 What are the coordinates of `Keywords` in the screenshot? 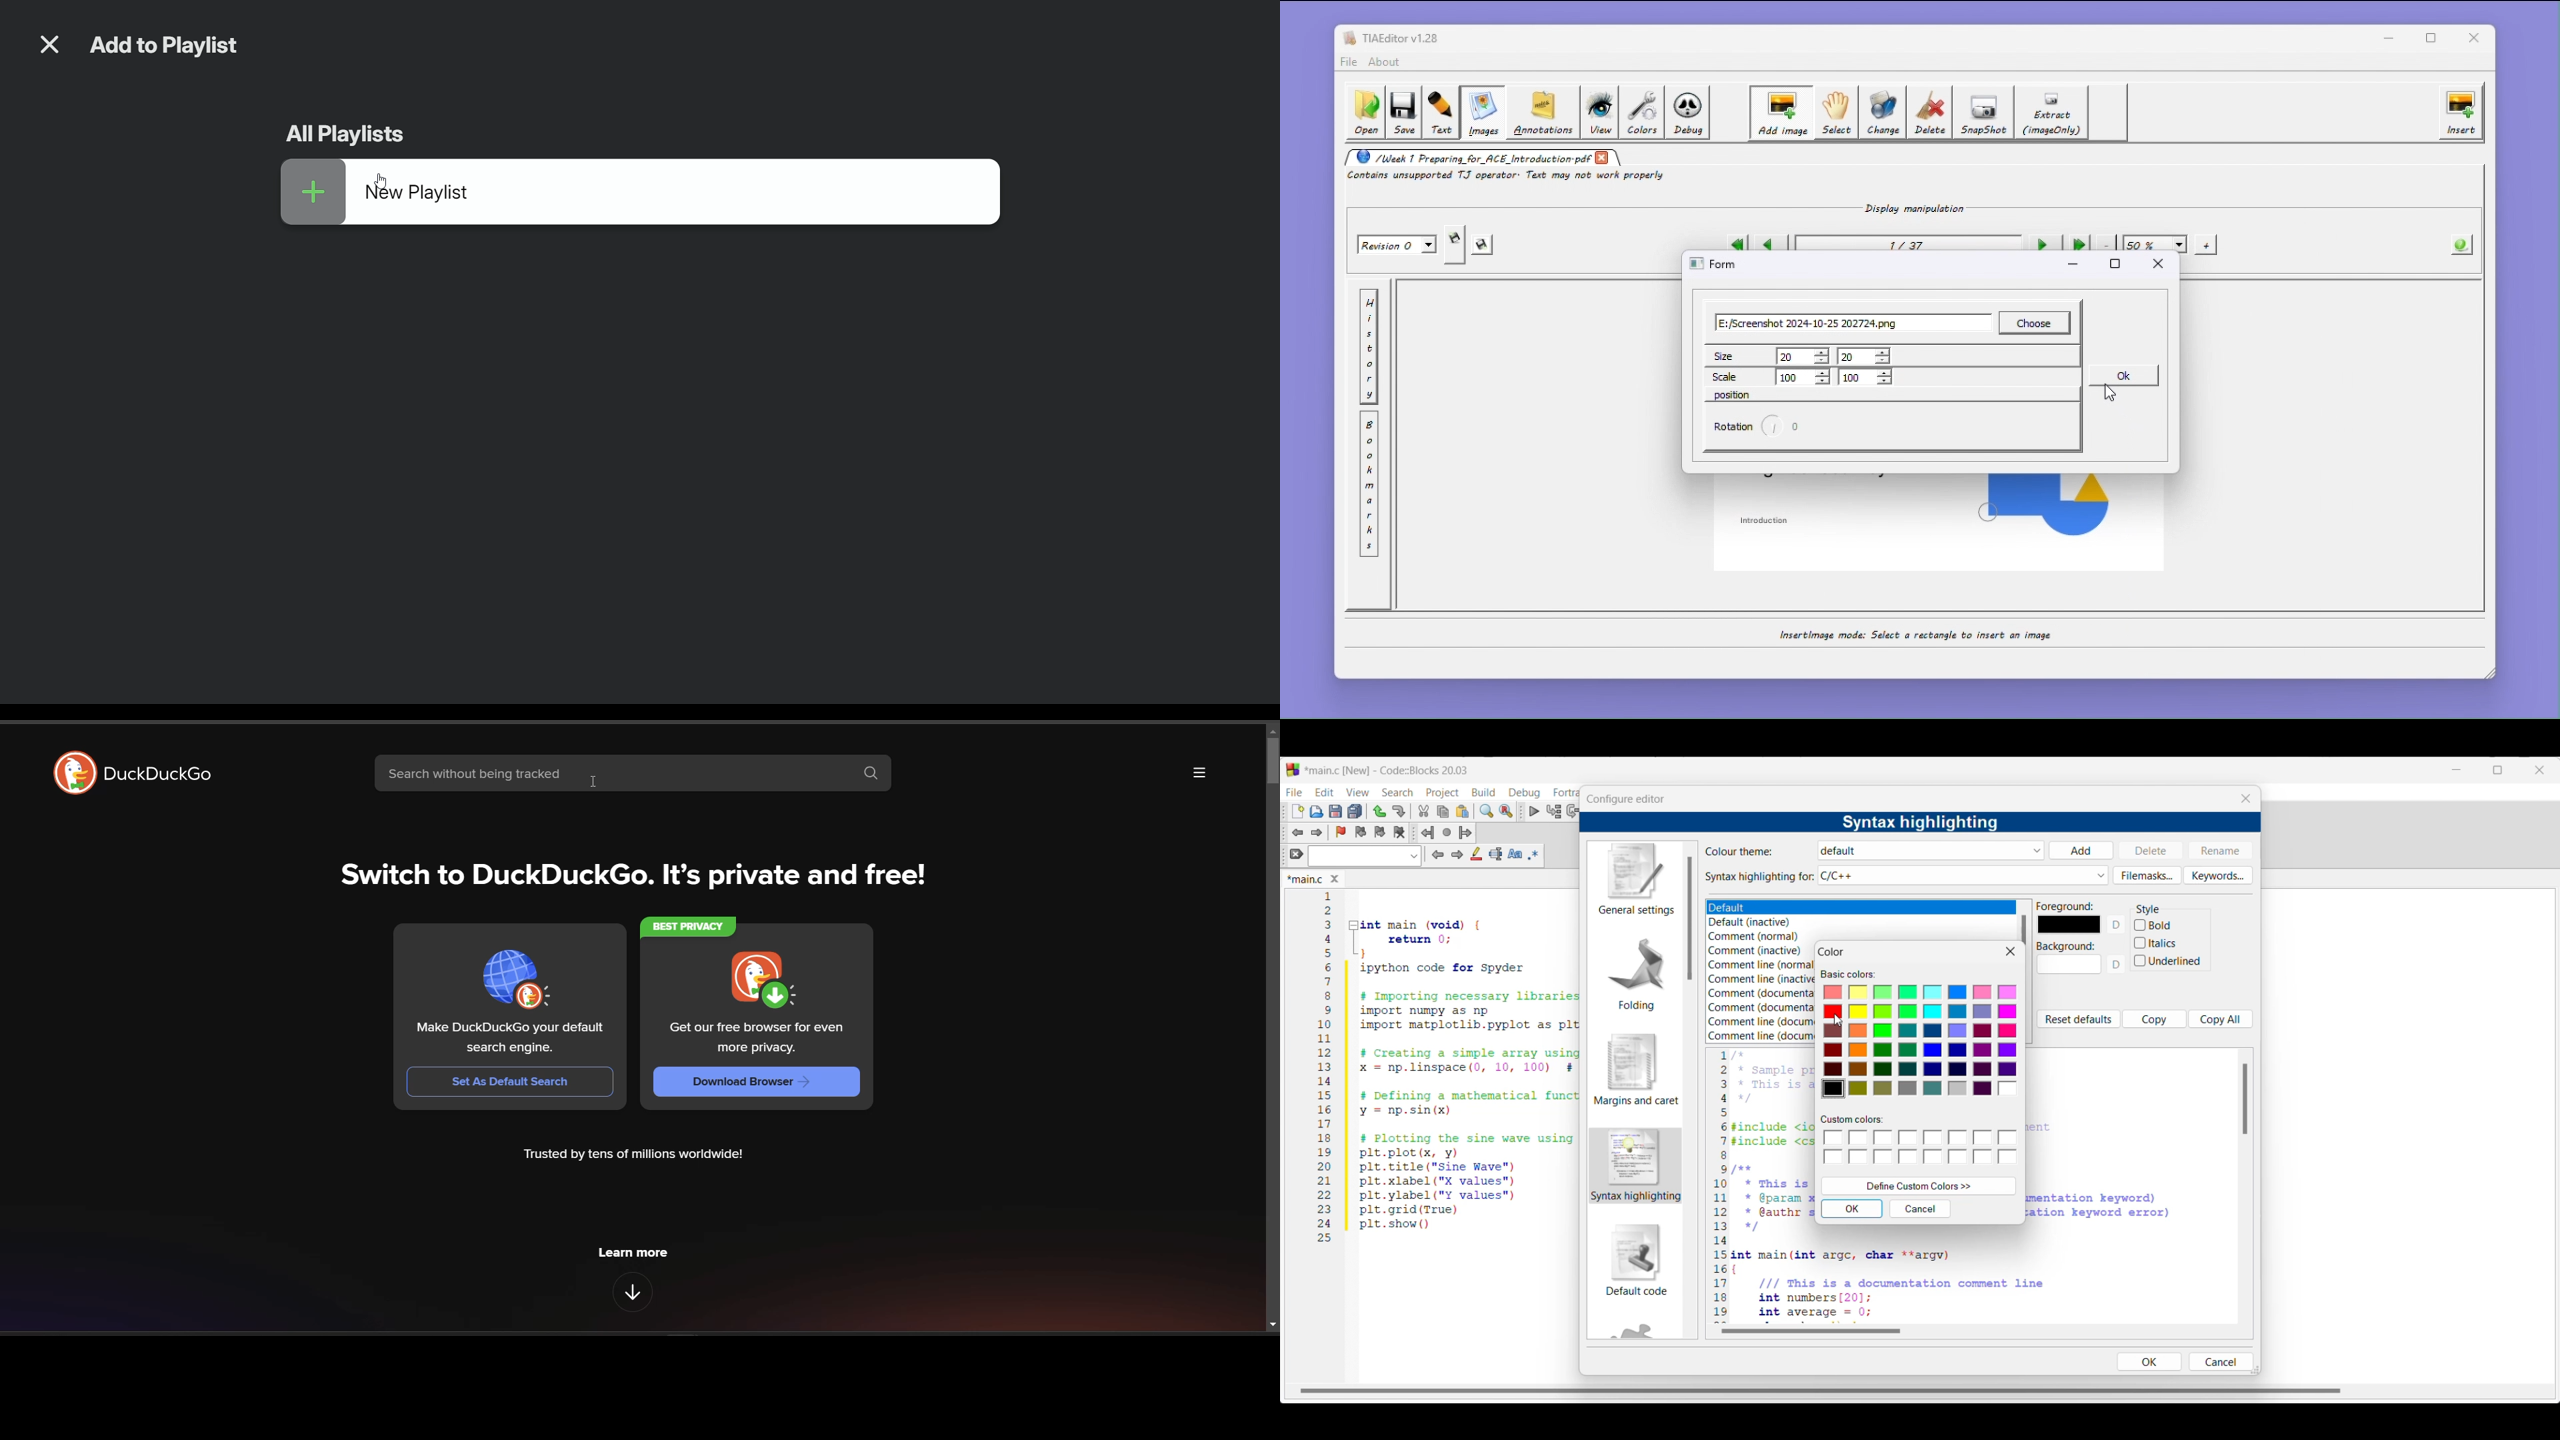 It's located at (2218, 875).